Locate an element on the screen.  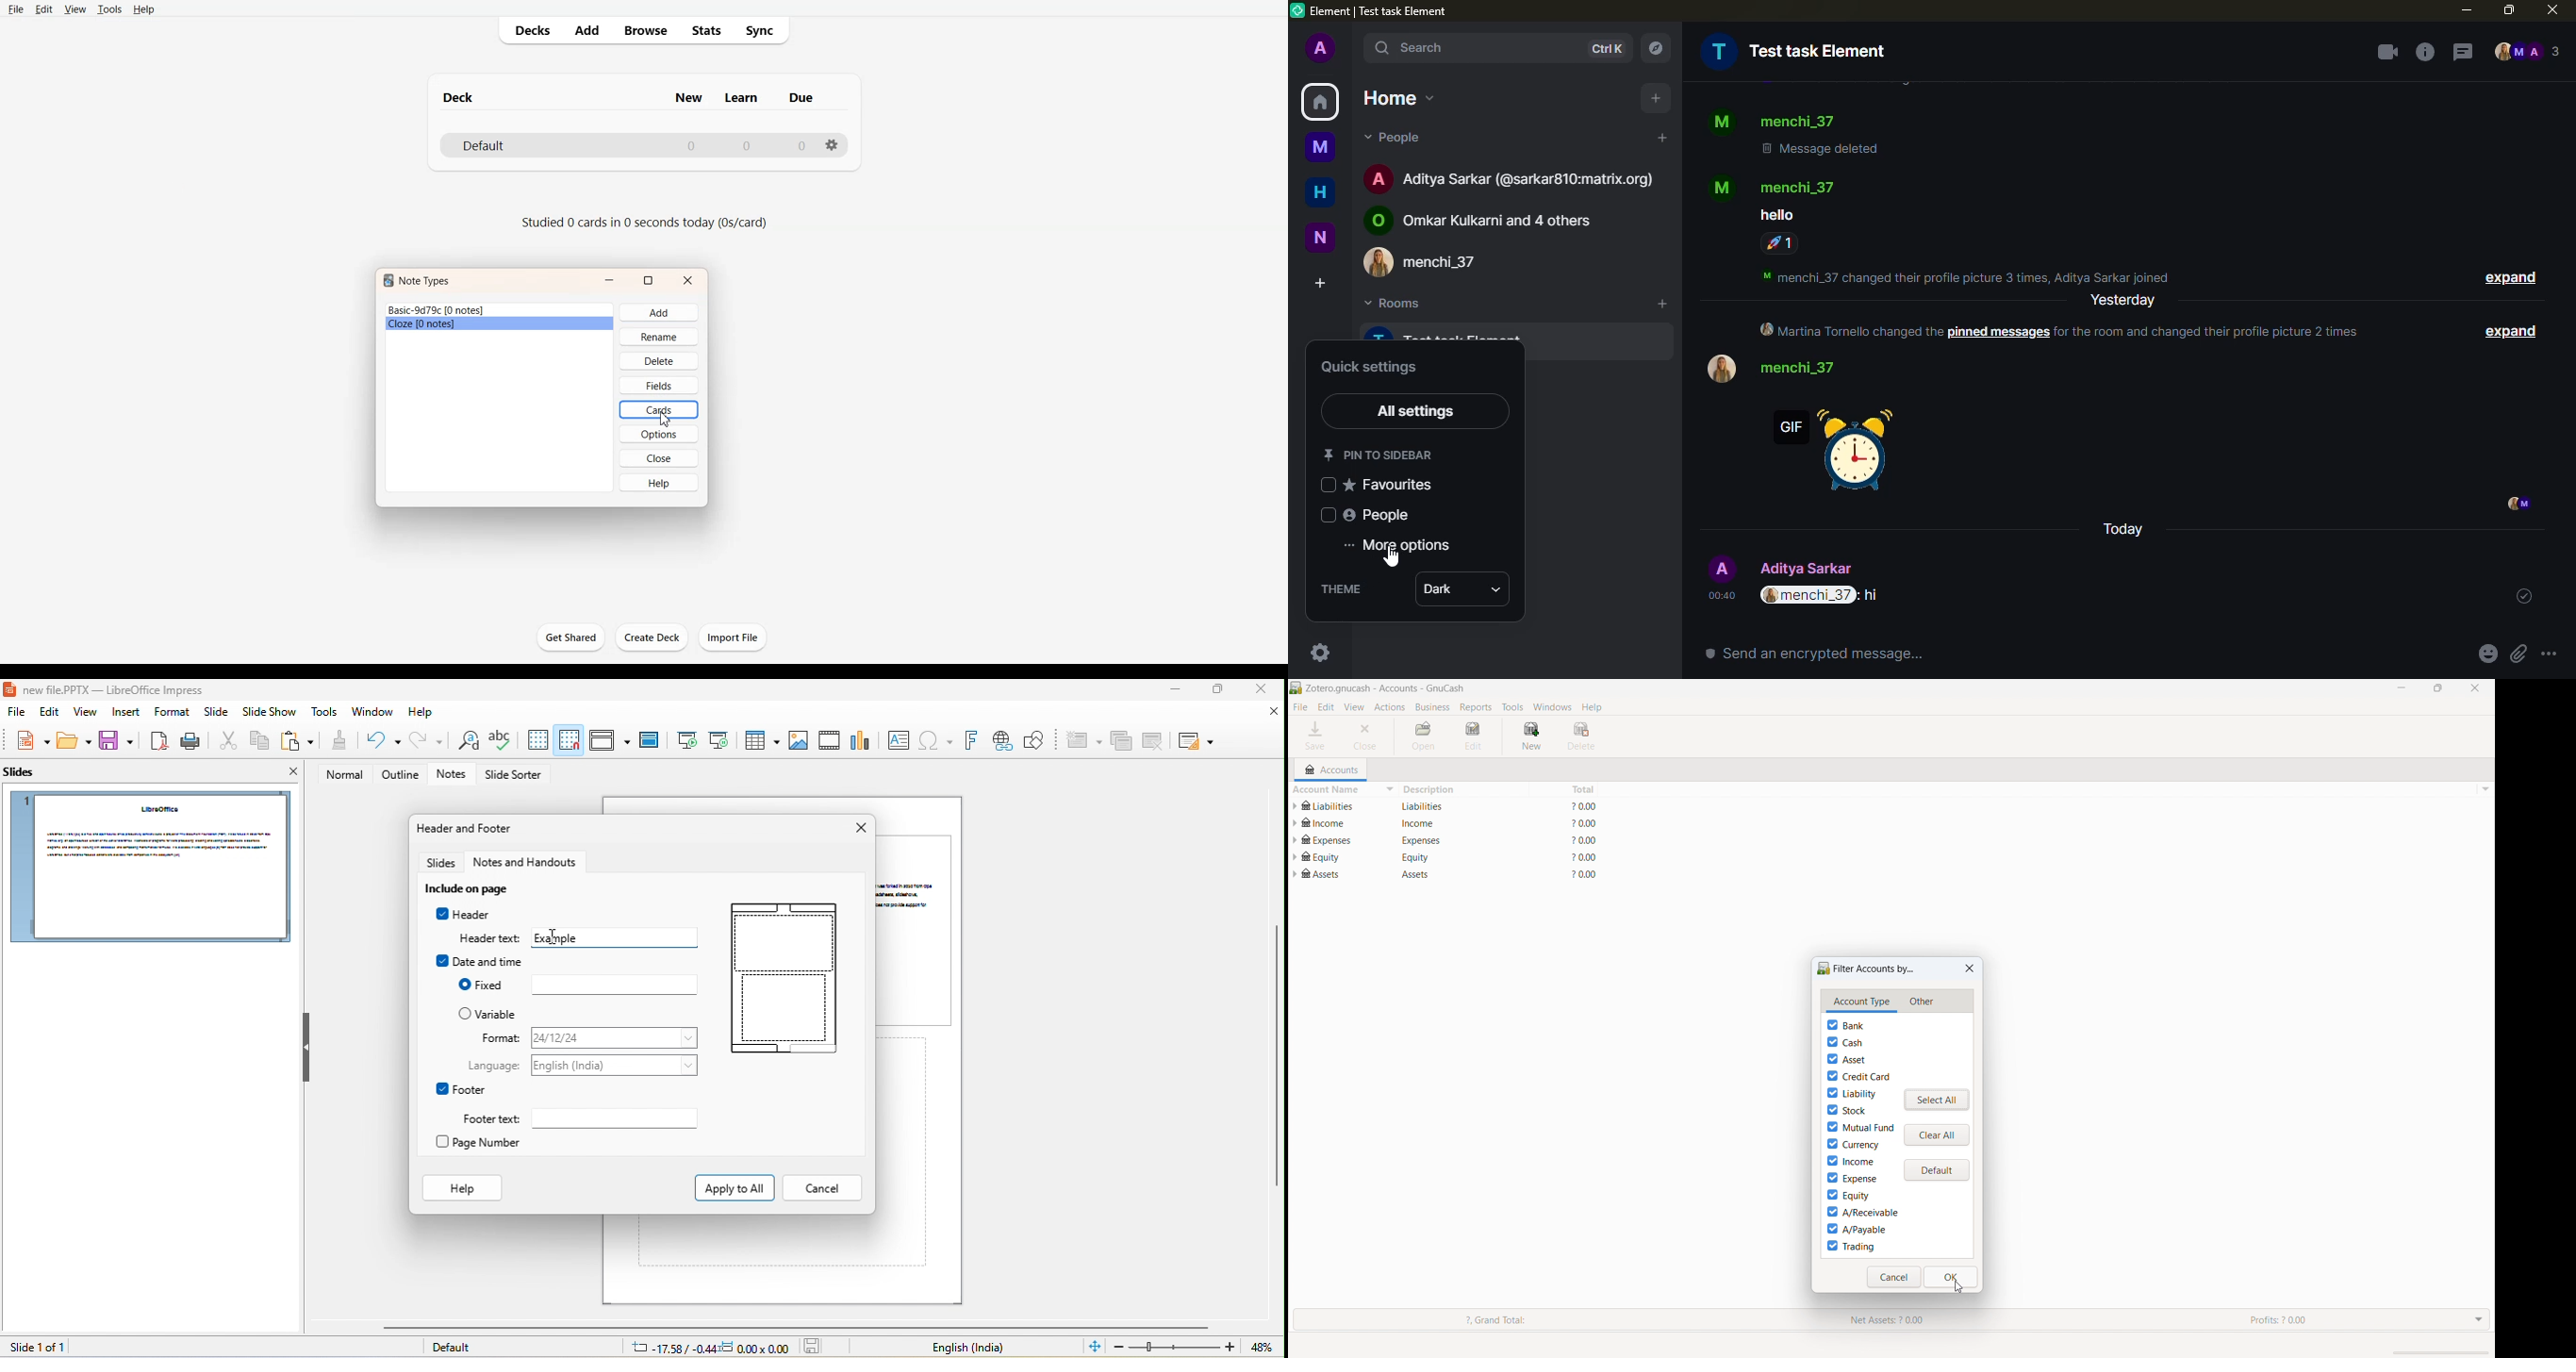
mutual fund is located at coordinates (1860, 1127).